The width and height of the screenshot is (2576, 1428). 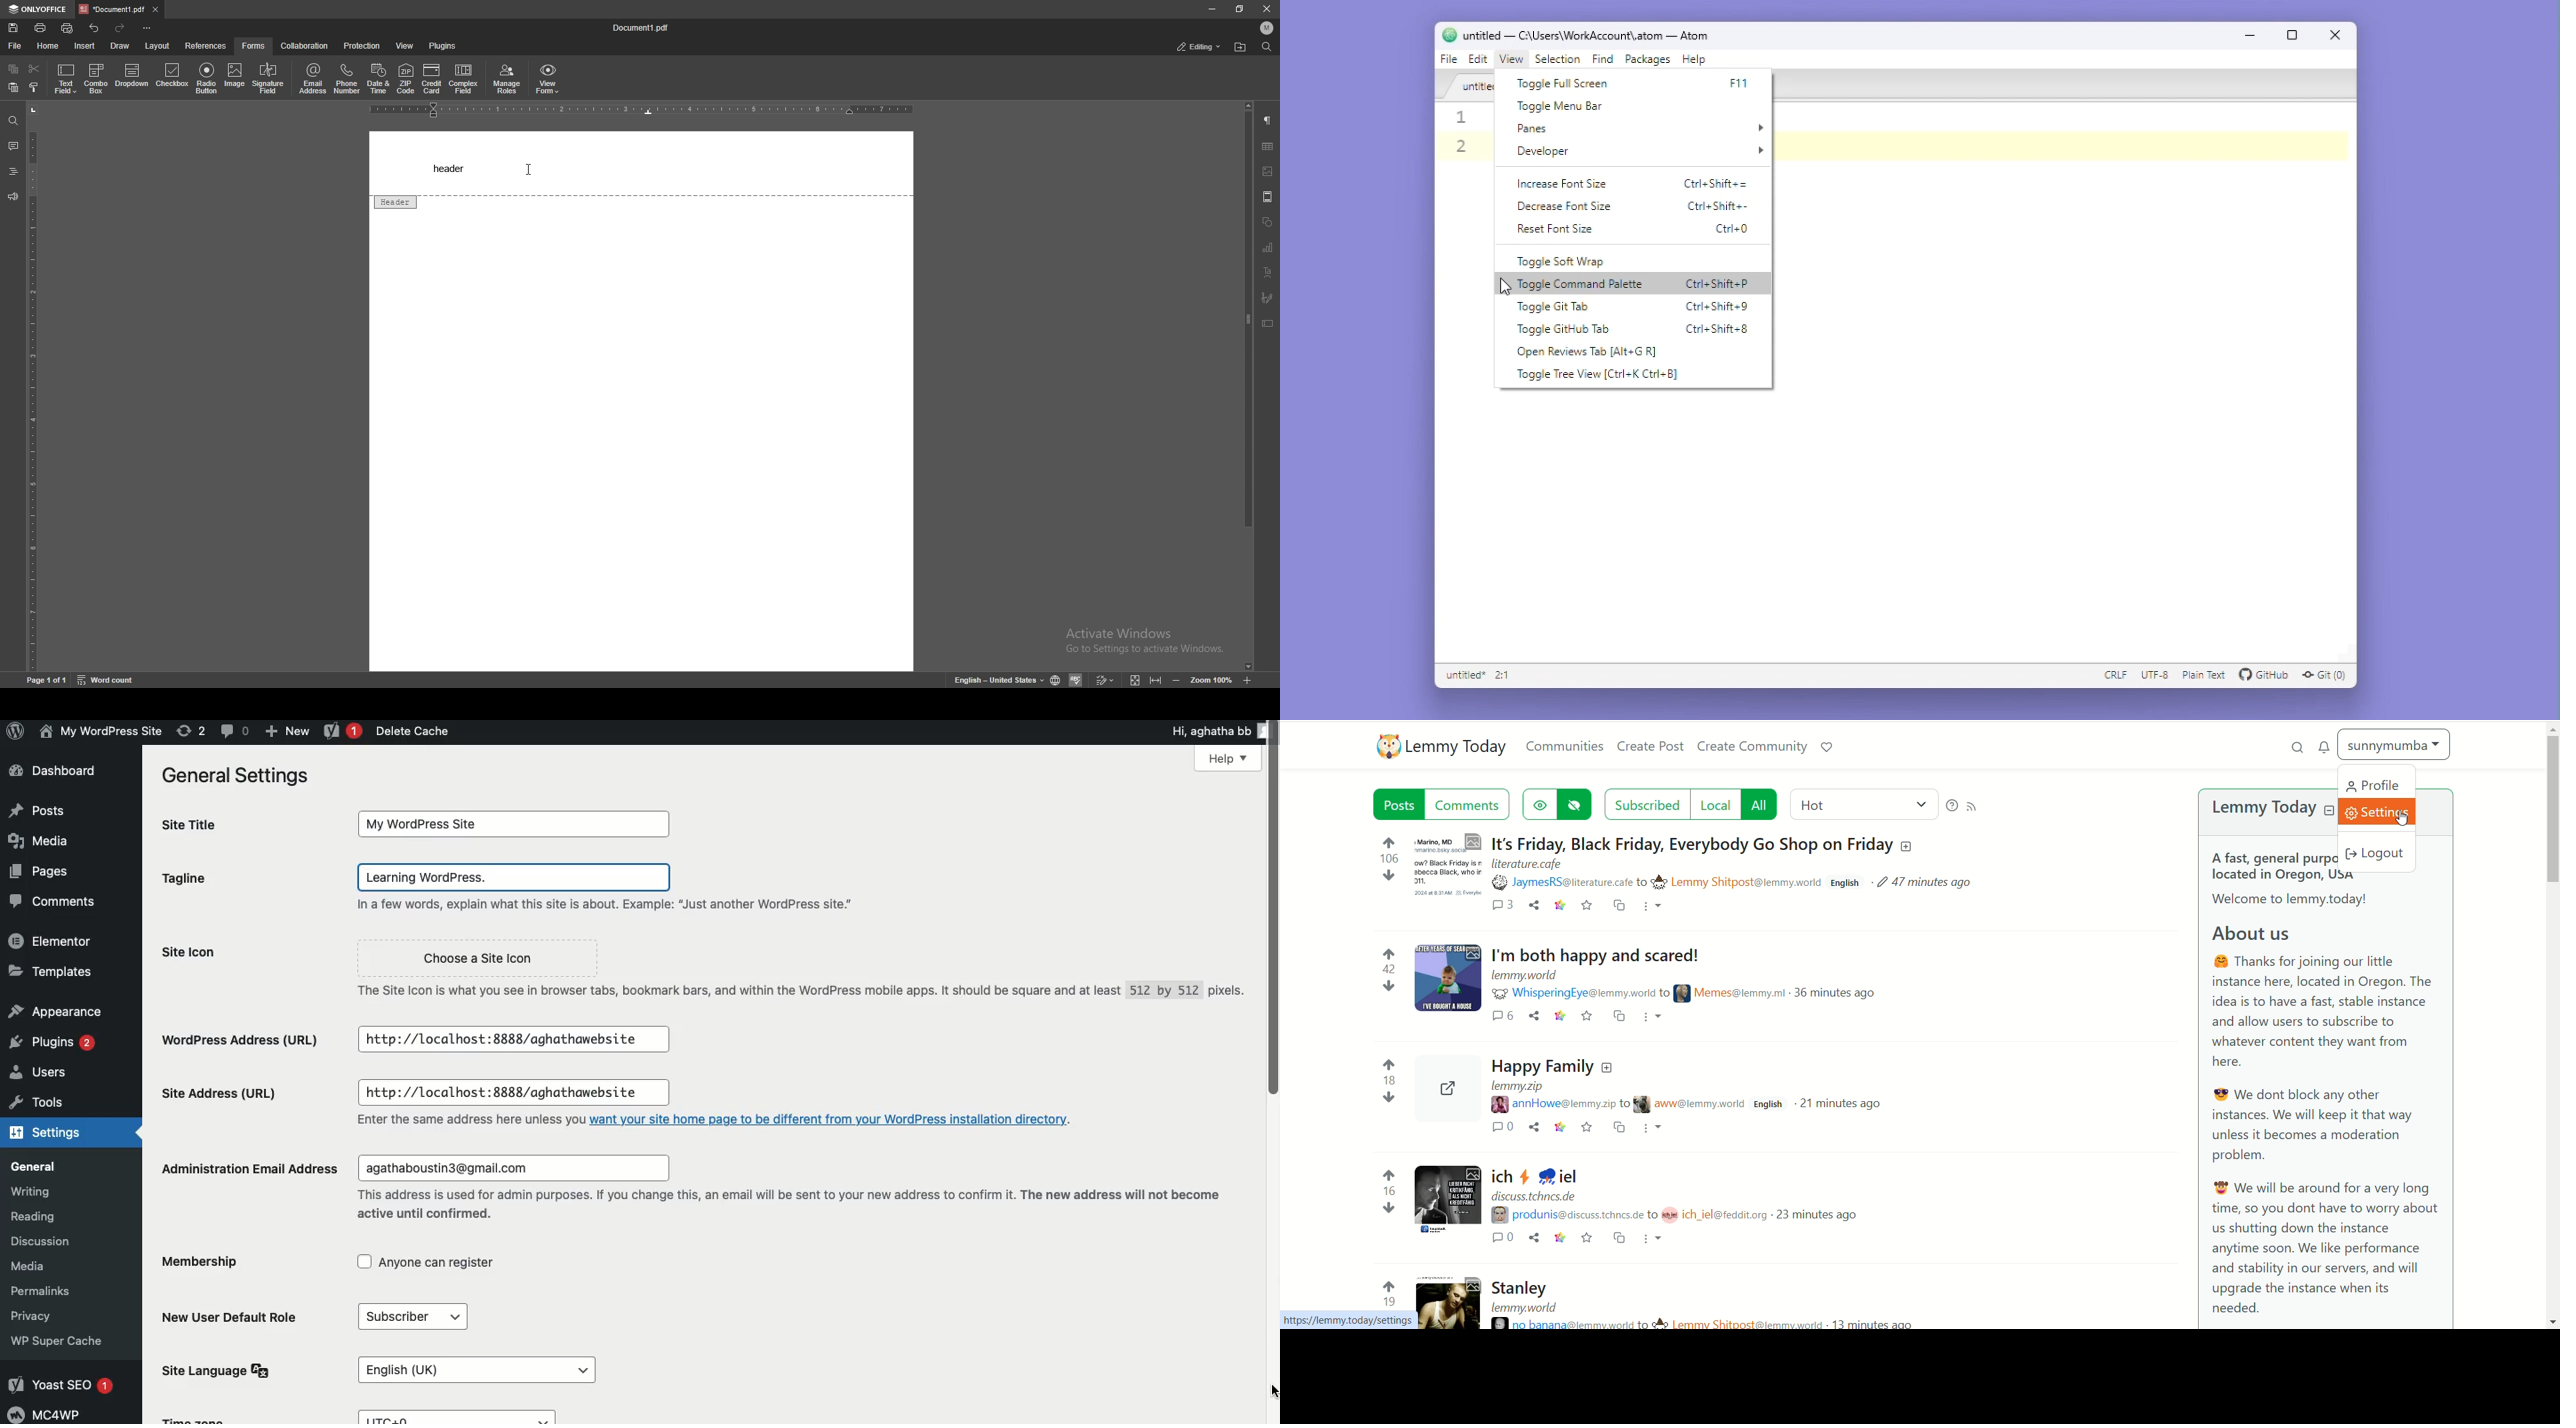 What do you see at coordinates (1558, 228) in the screenshot?
I see `Reset font size` at bounding box center [1558, 228].